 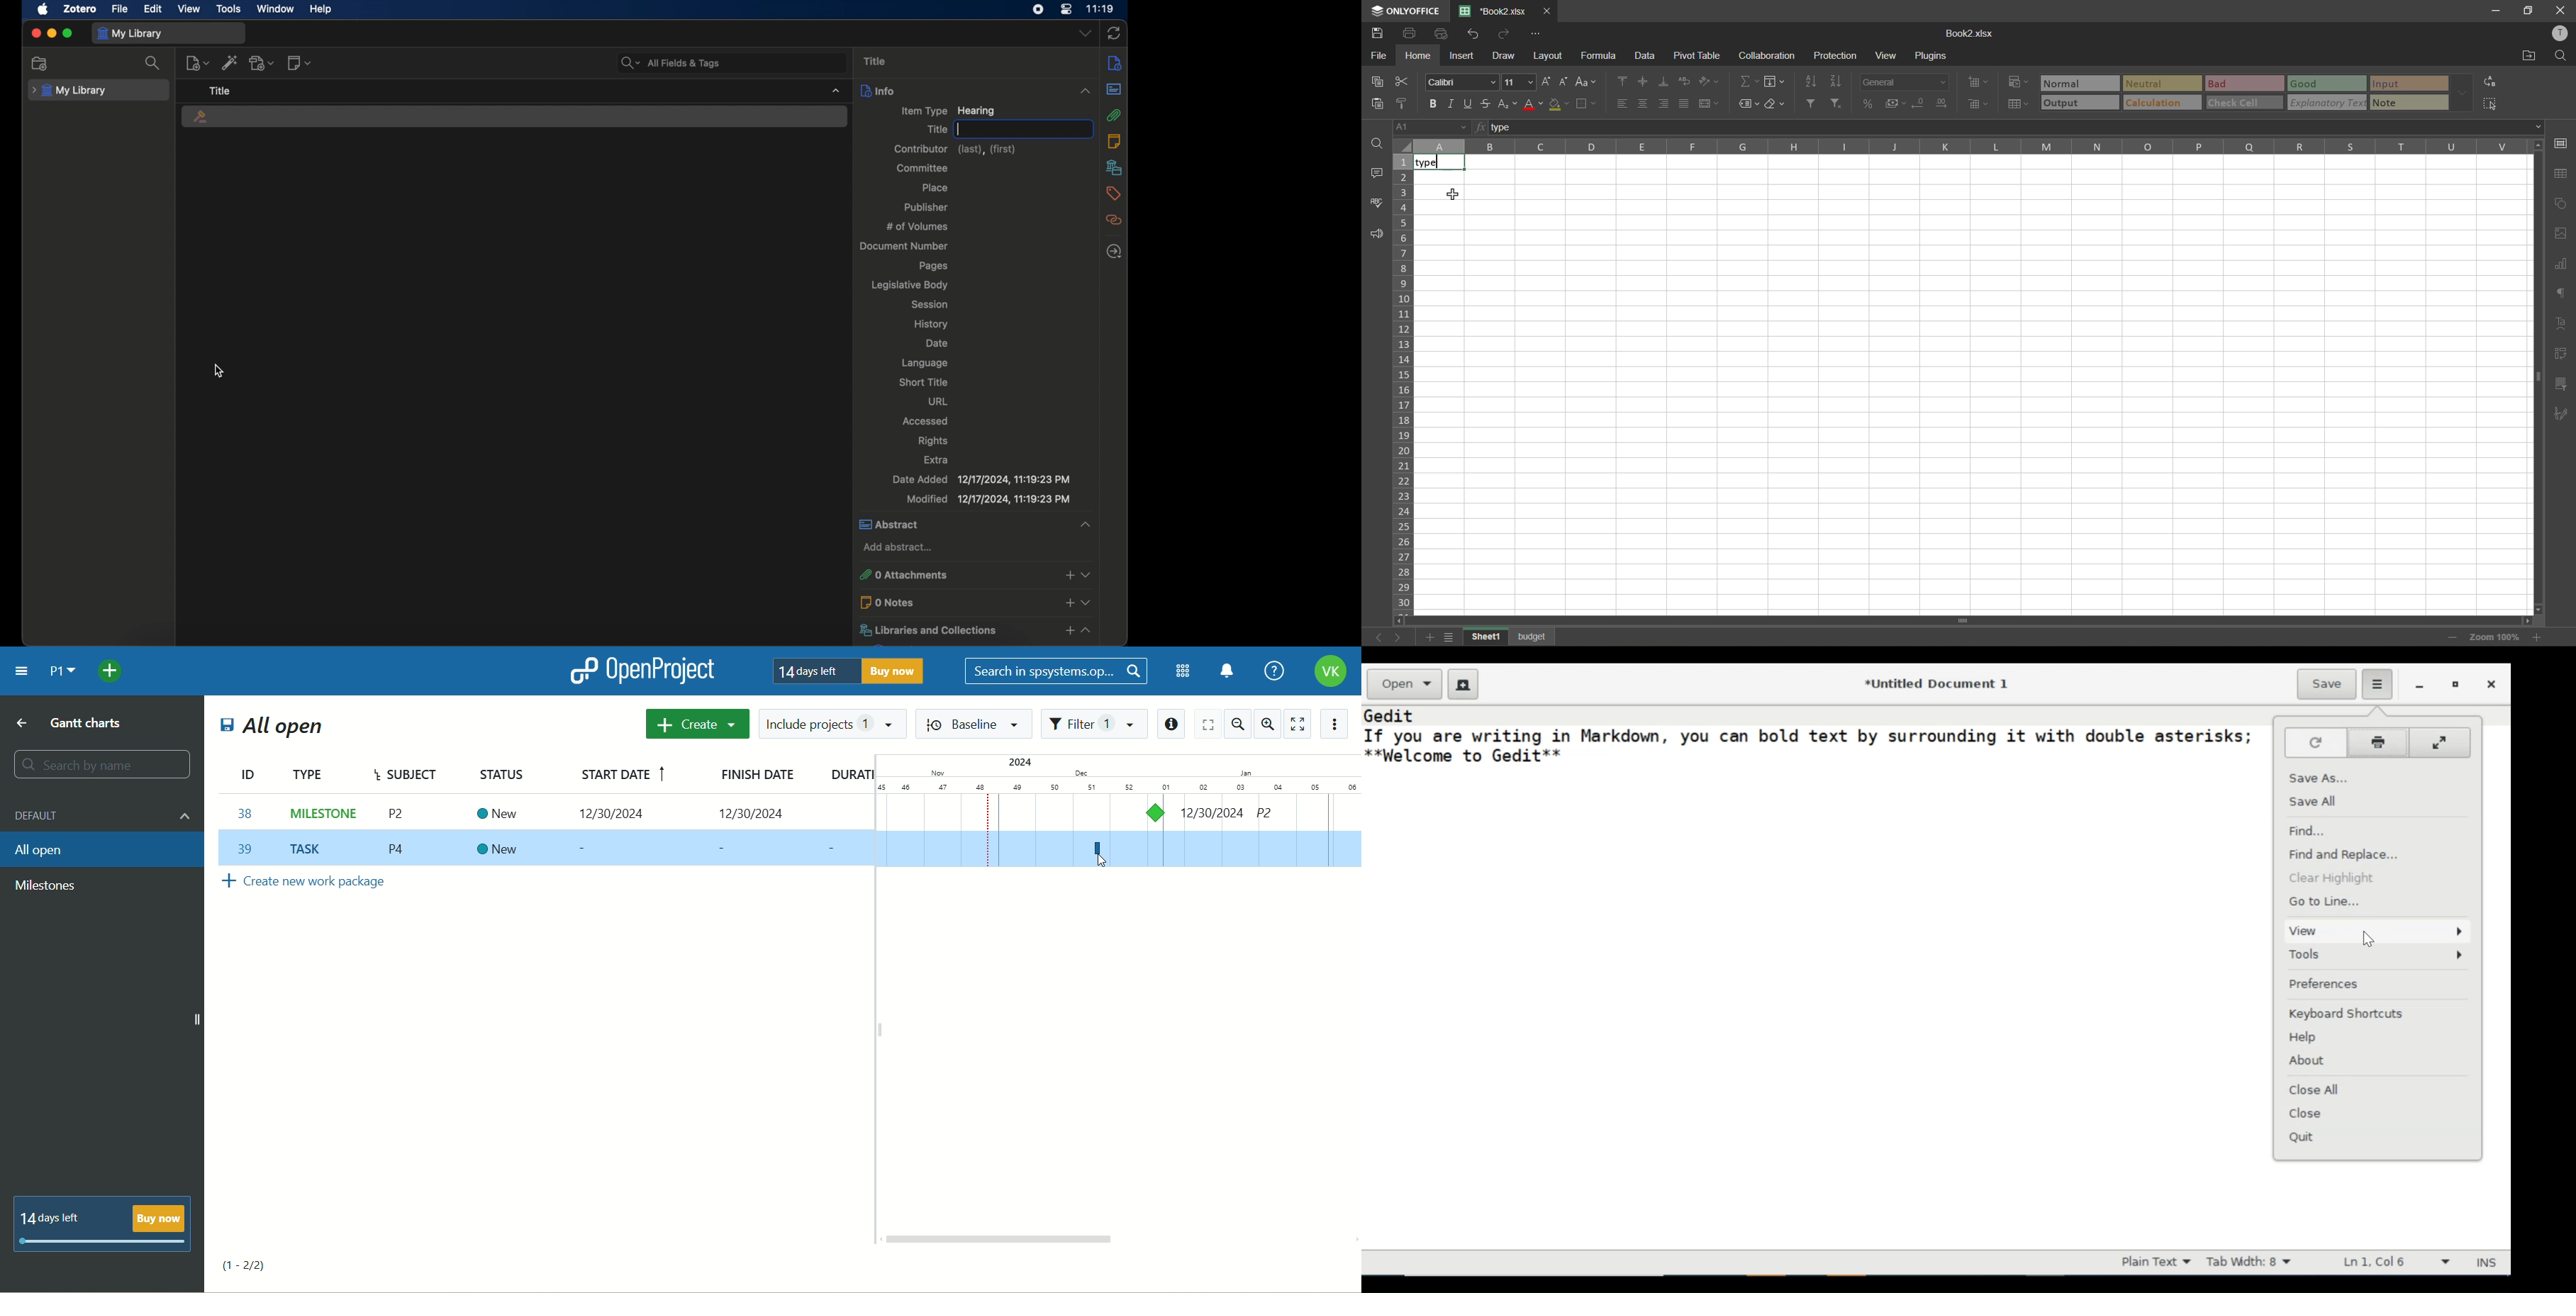 What do you see at coordinates (1403, 102) in the screenshot?
I see `copy style` at bounding box center [1403, 102].